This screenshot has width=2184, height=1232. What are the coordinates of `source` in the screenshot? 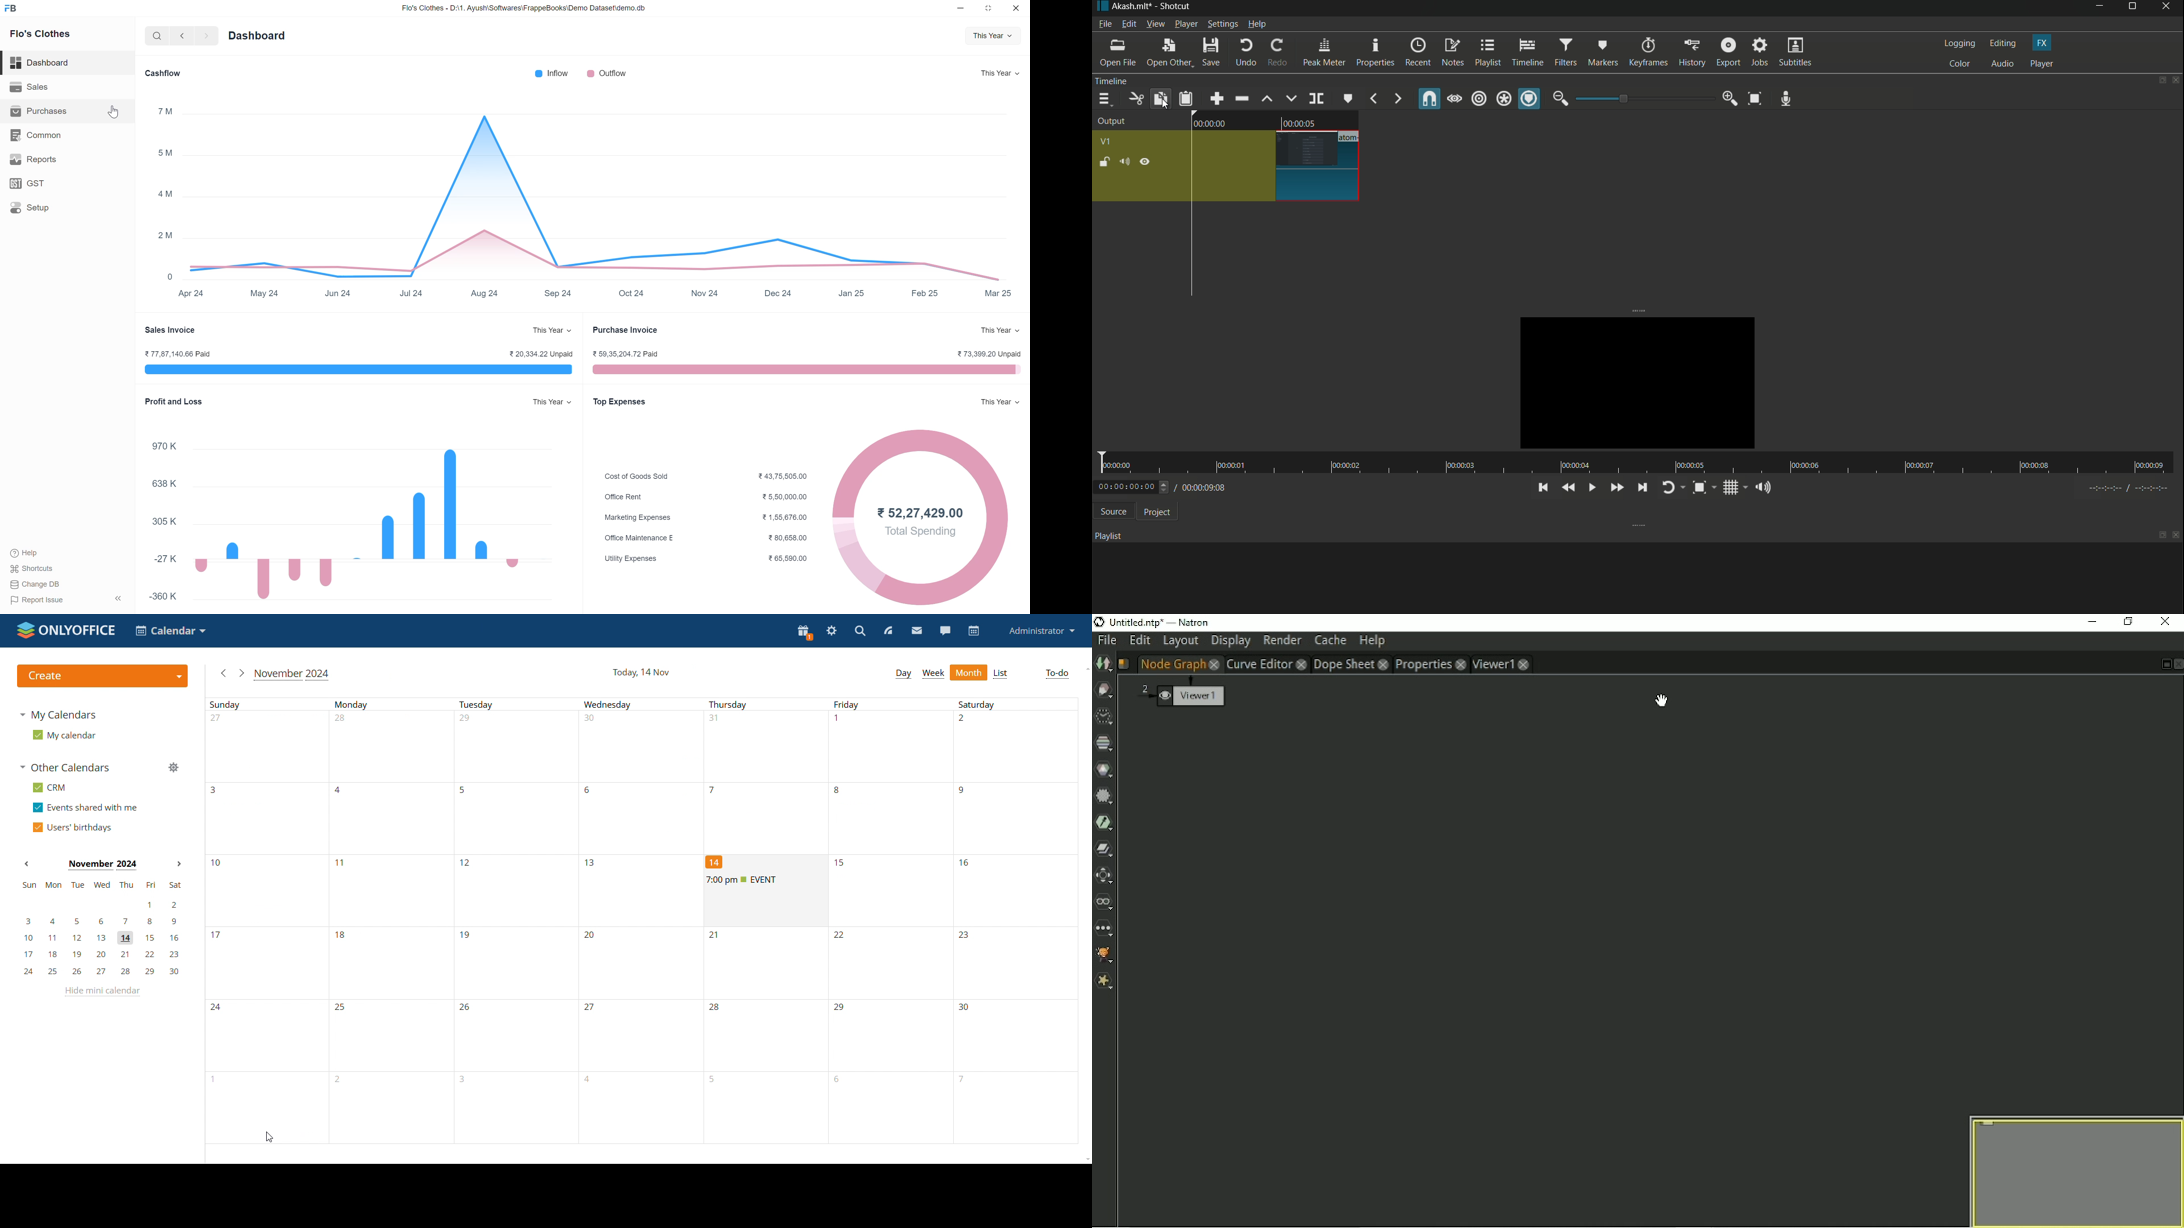 It's located at (1111, 512).